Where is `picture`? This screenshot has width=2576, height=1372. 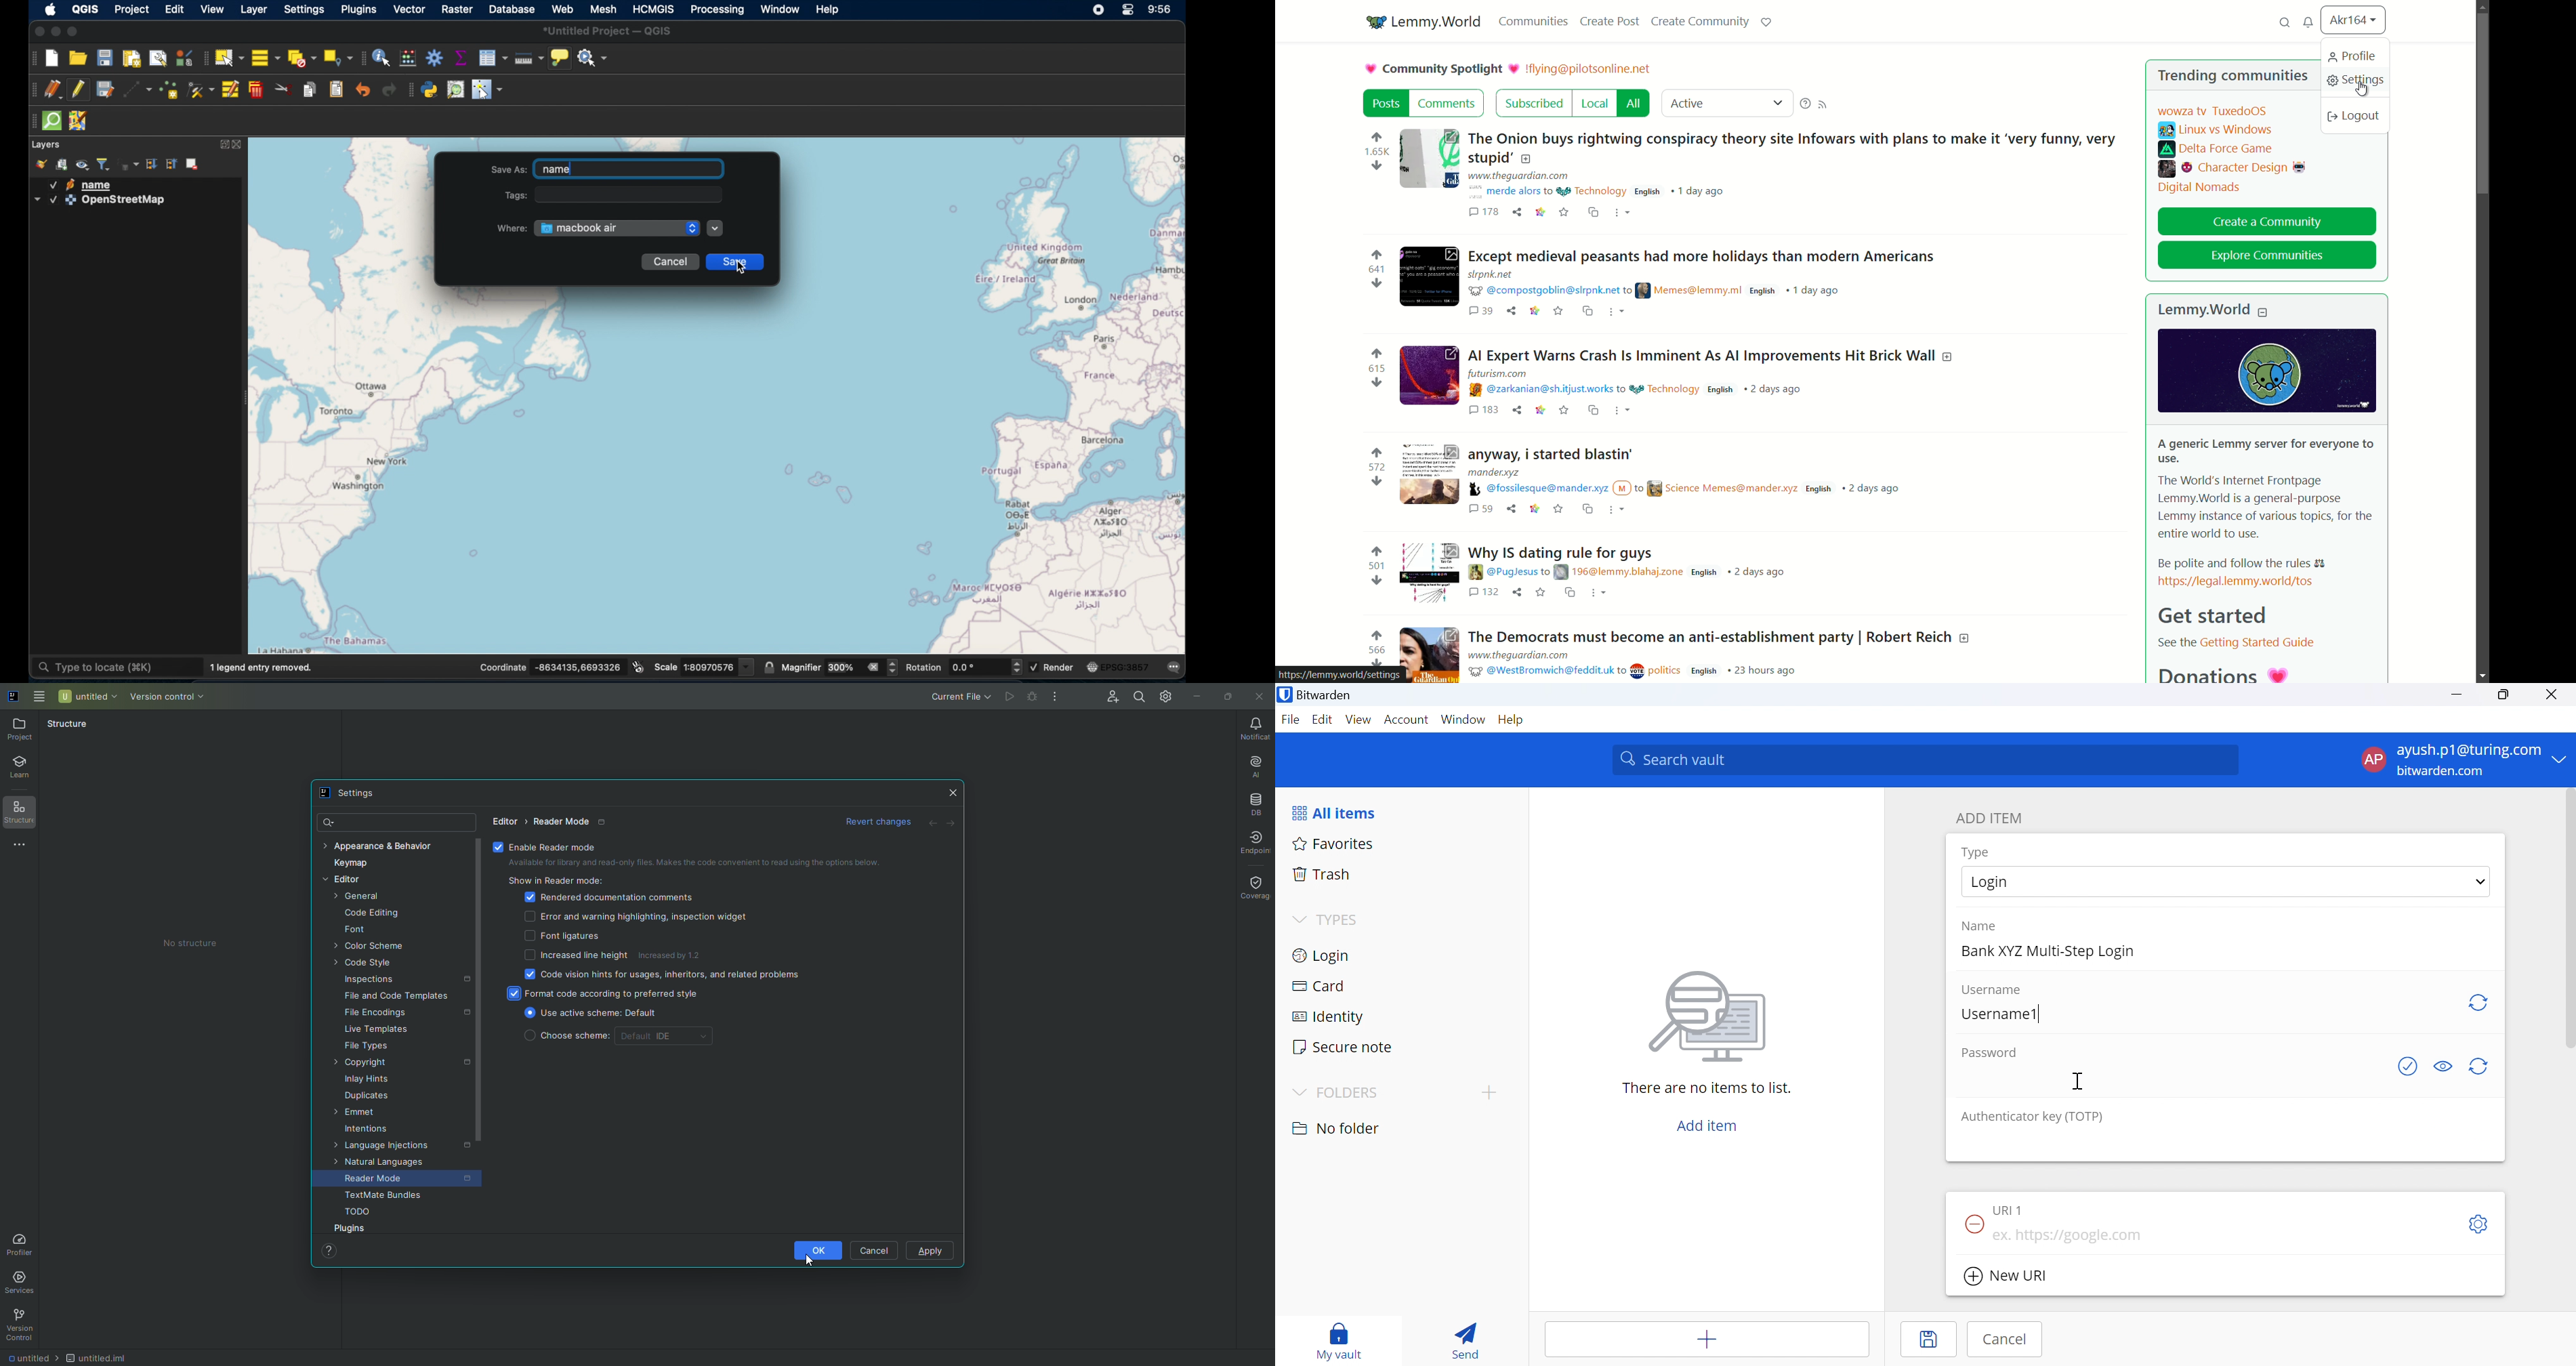 picture is located at coordinates (1372, 70).